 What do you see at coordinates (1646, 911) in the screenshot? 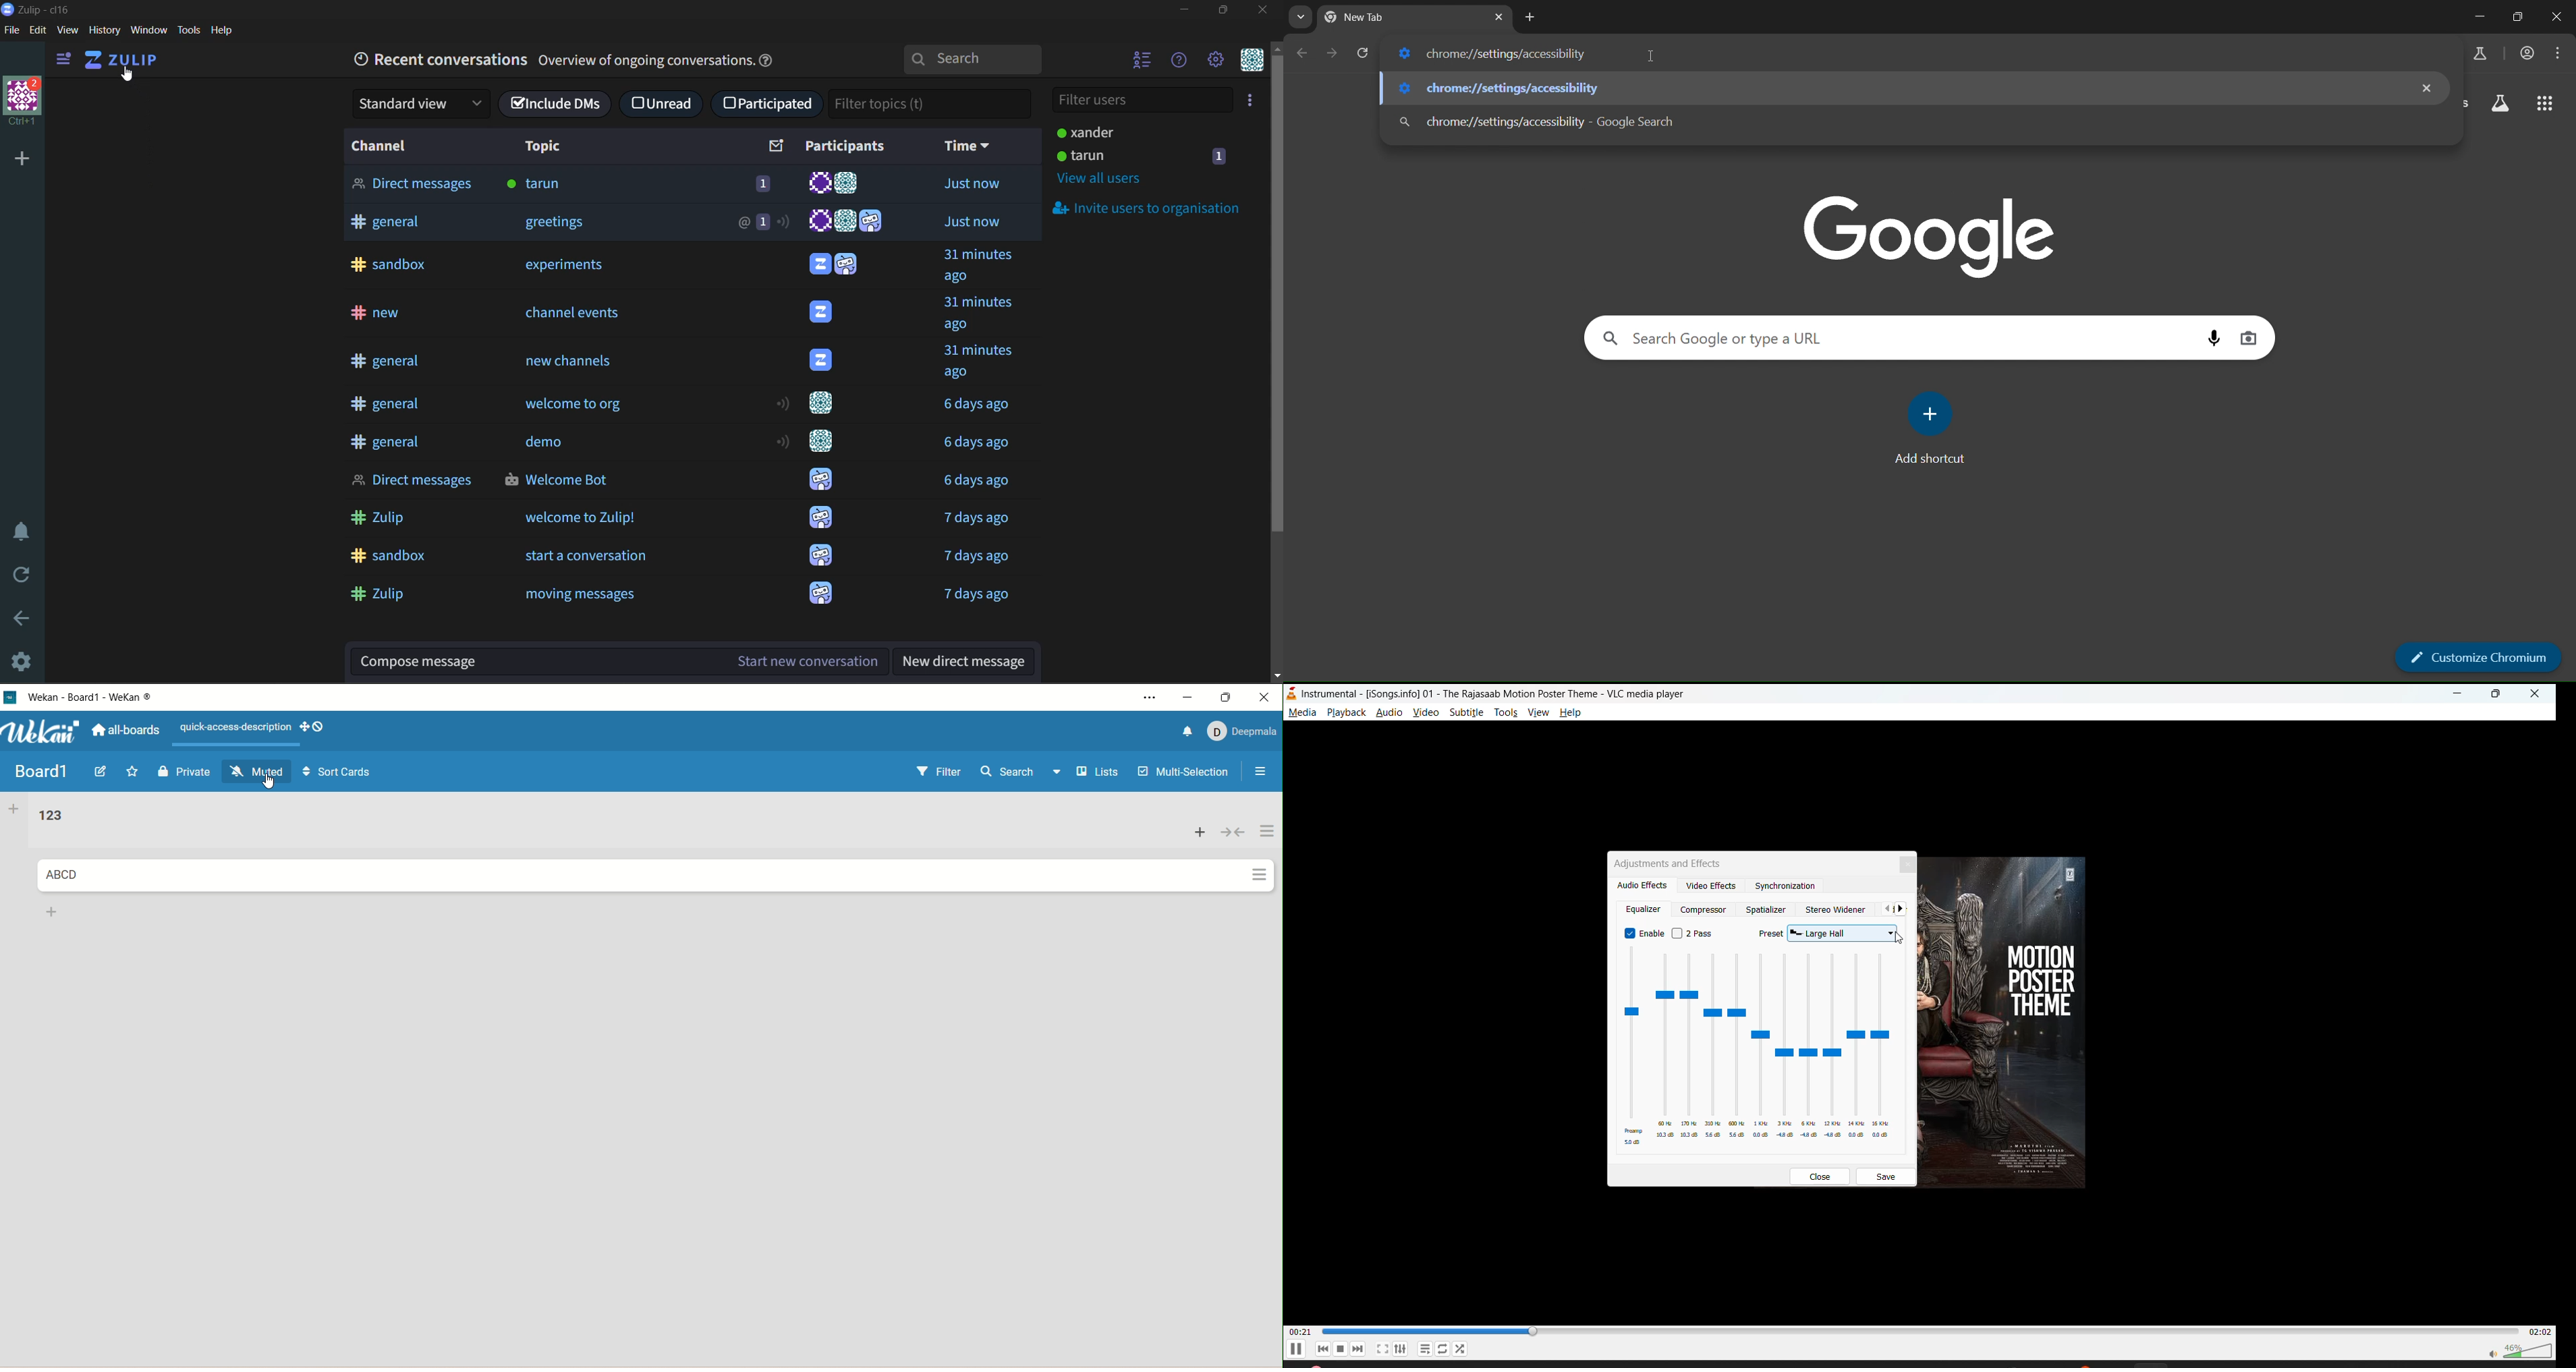
I see `equalizer` at bounding box center [1646, 911].